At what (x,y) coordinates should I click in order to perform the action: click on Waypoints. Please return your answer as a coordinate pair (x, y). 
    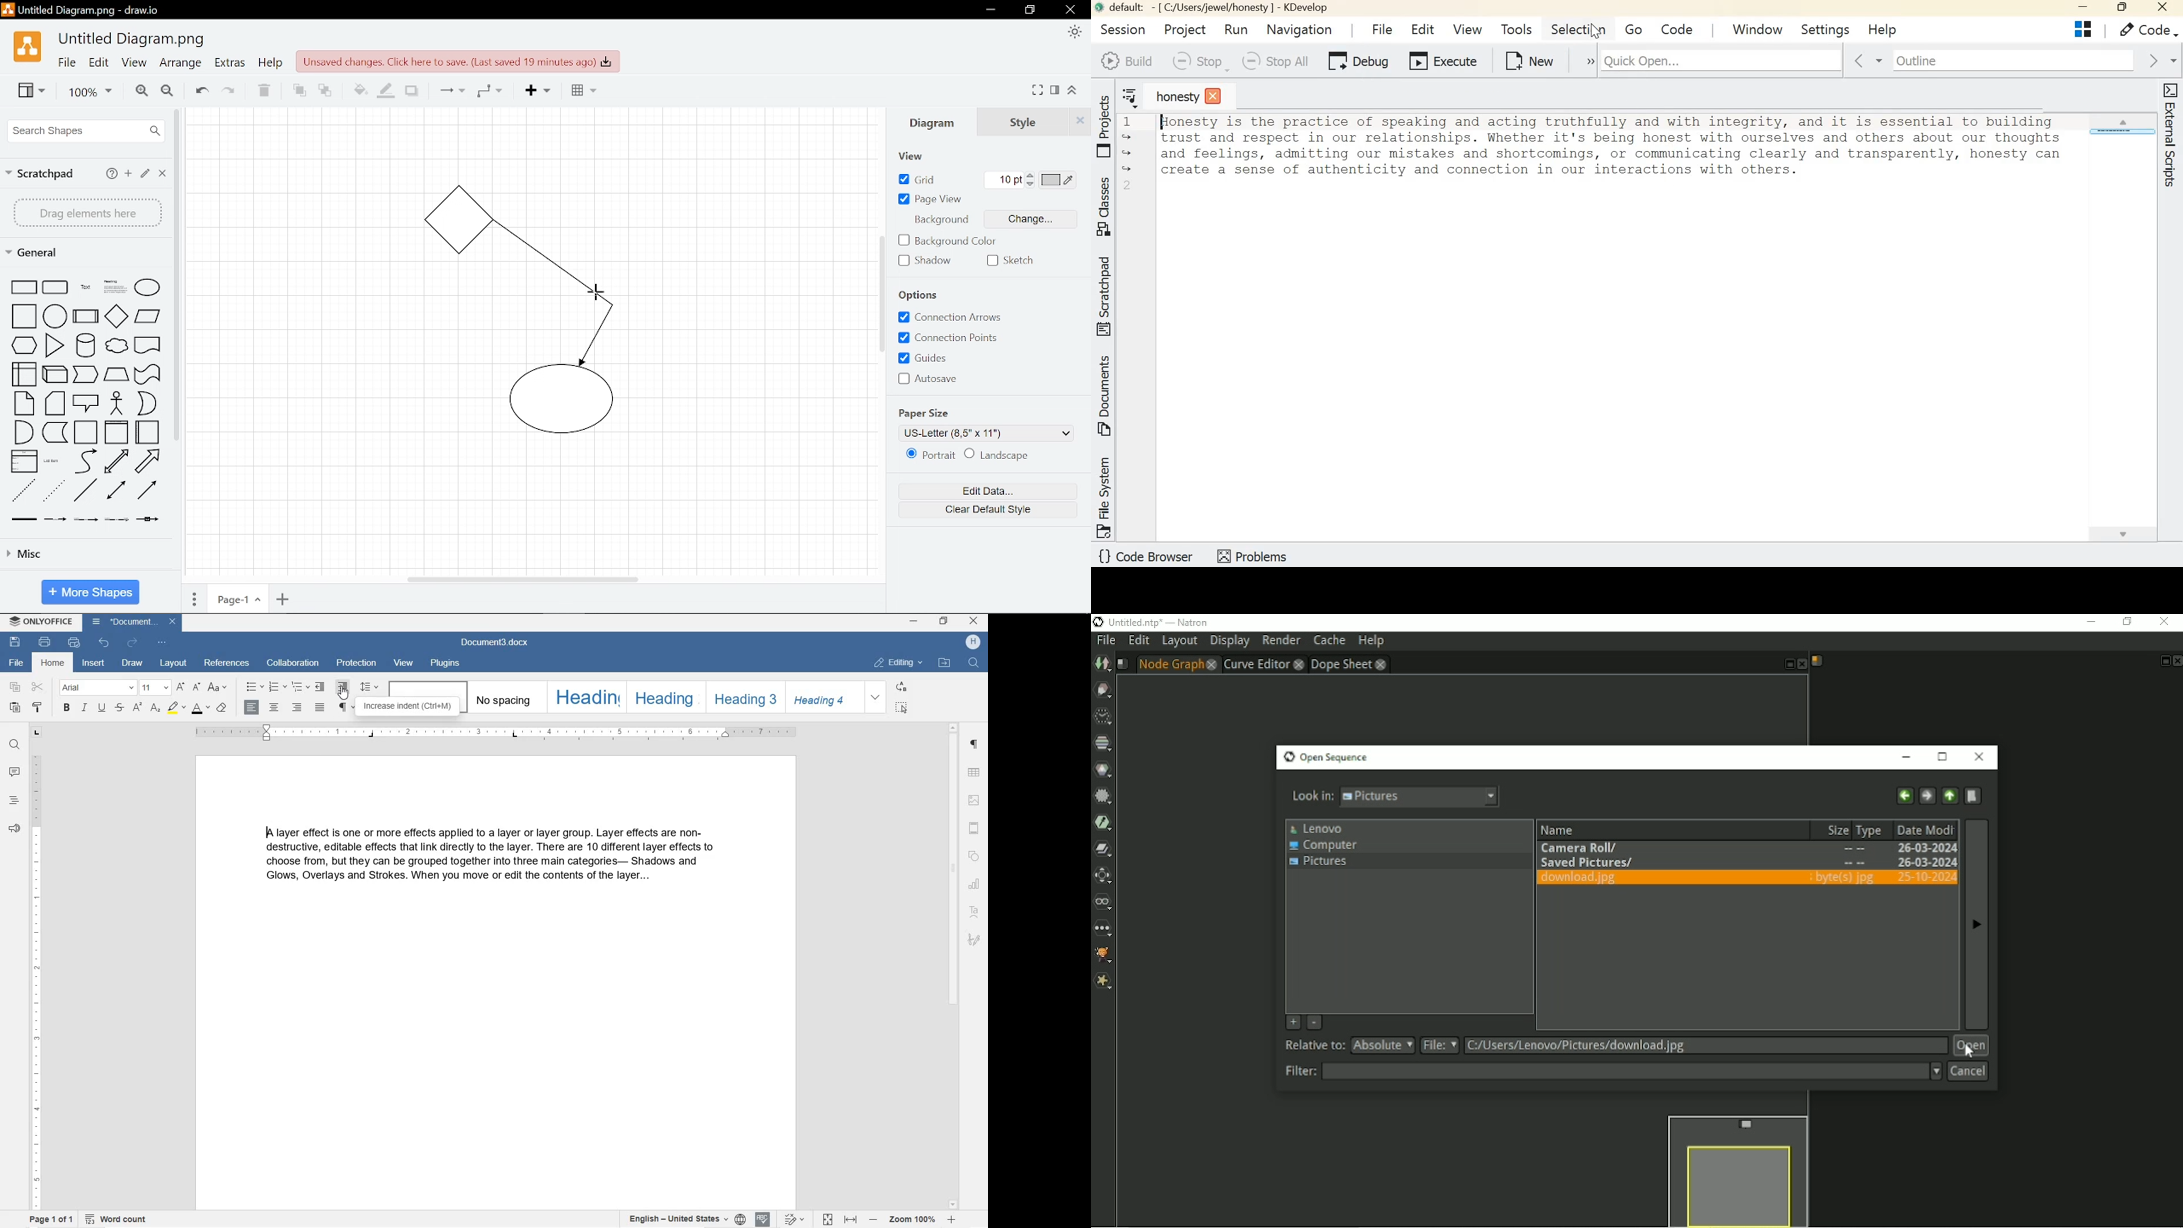
    Looking at the image, I should click on (489, 92).